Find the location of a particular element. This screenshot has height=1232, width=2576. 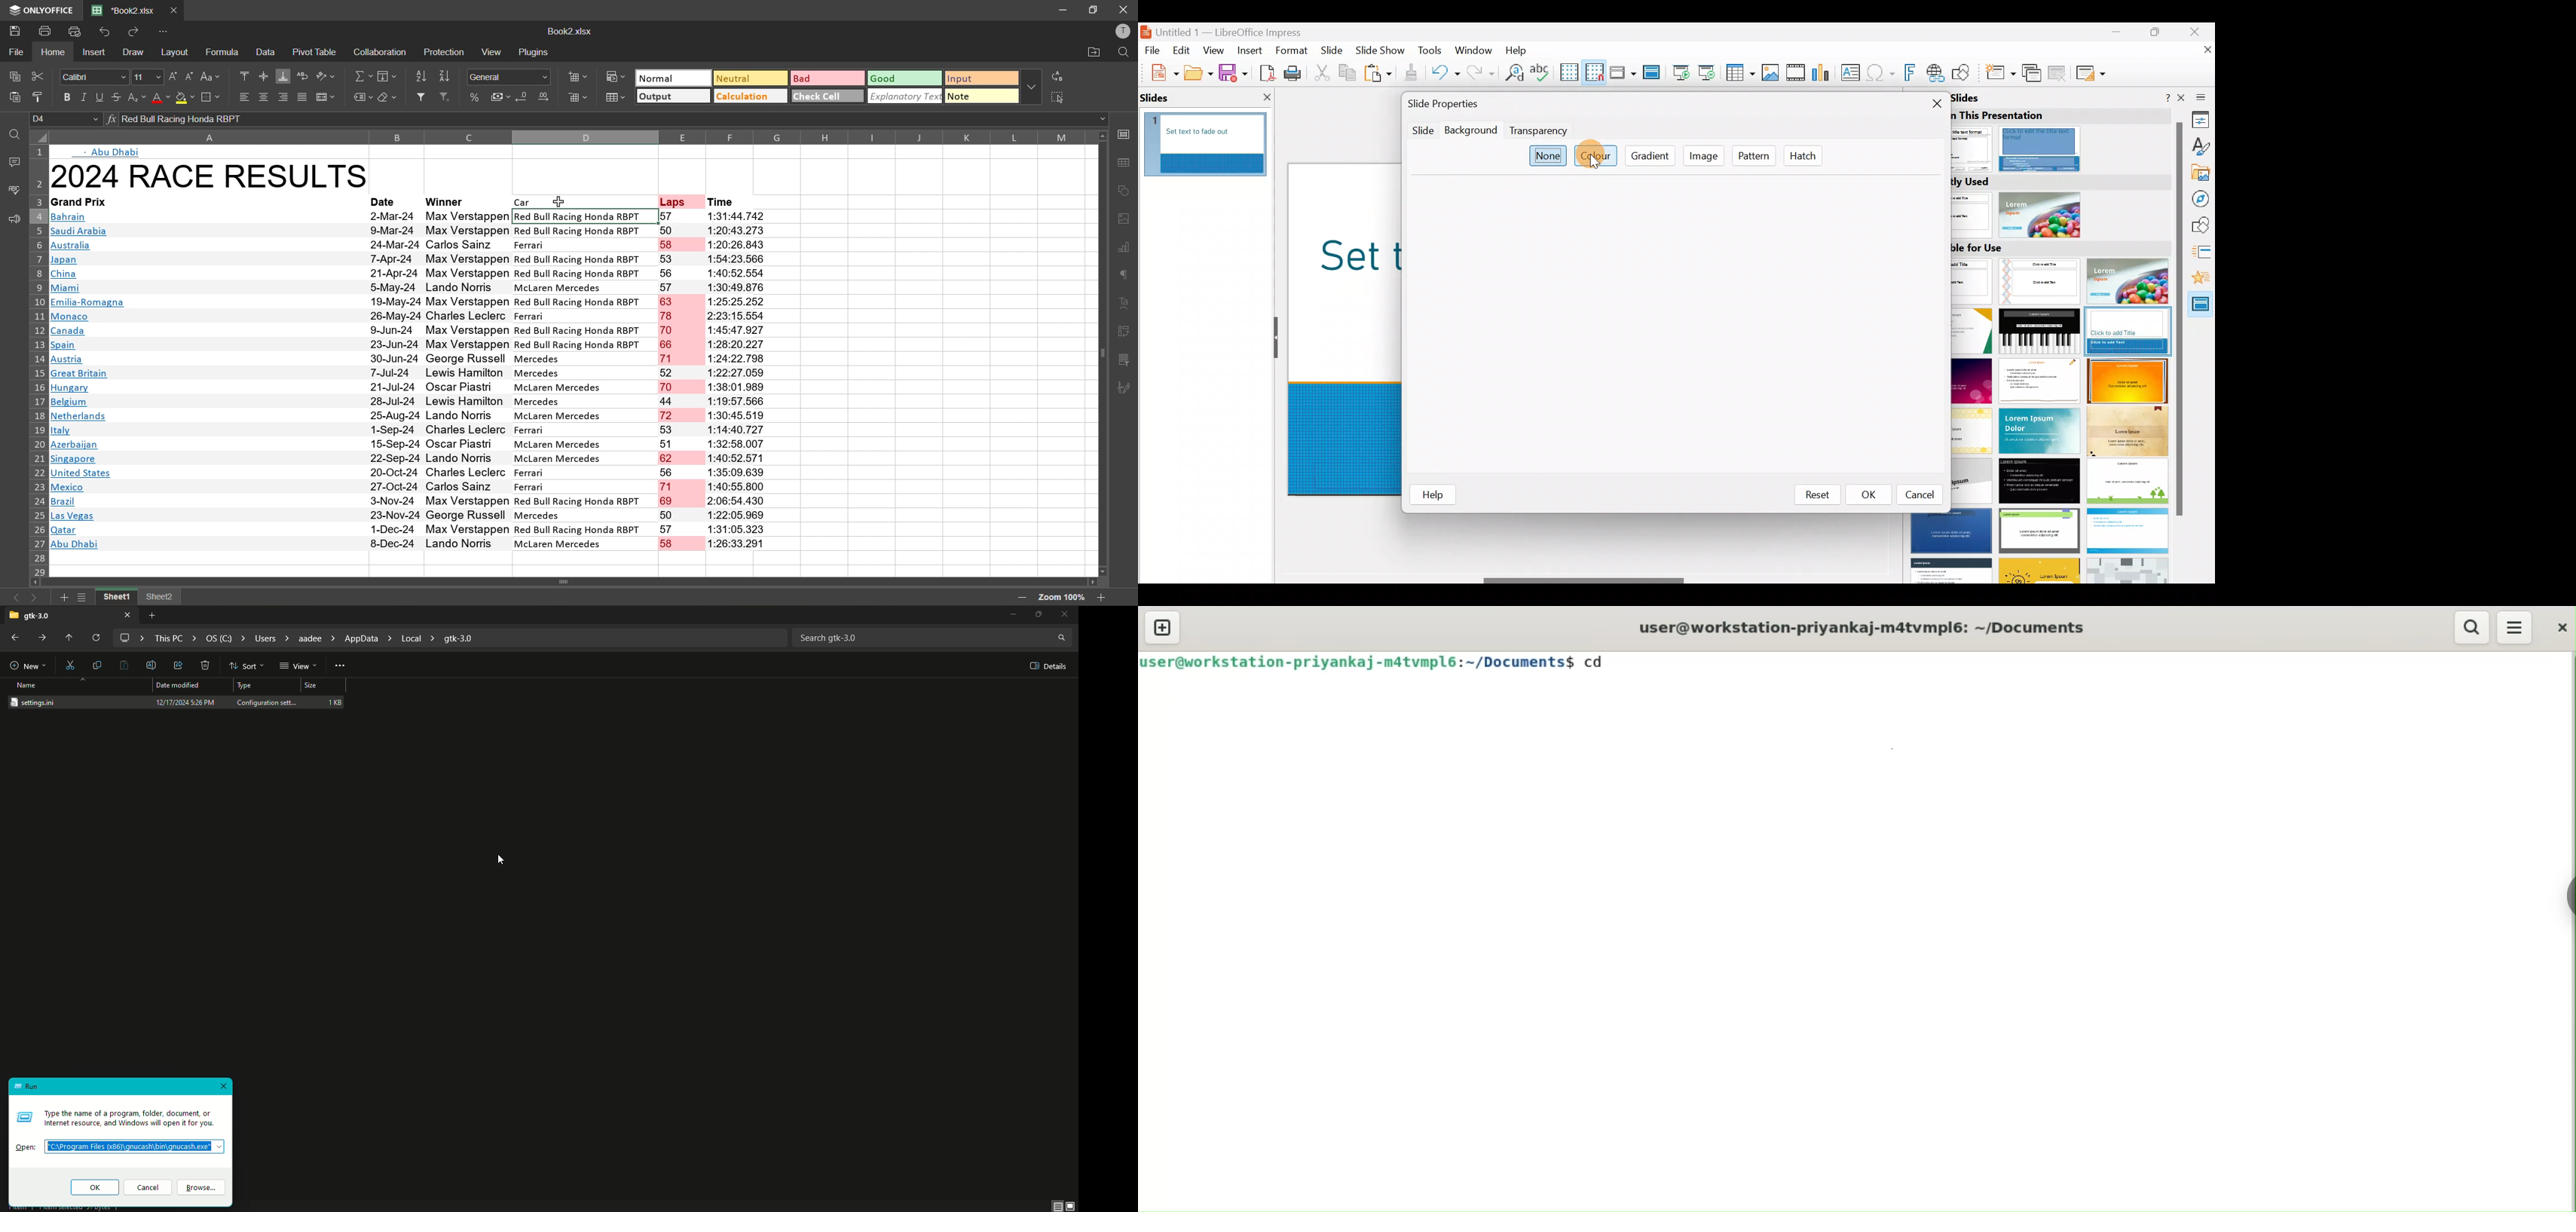

note is located at coordinates (982, 97).